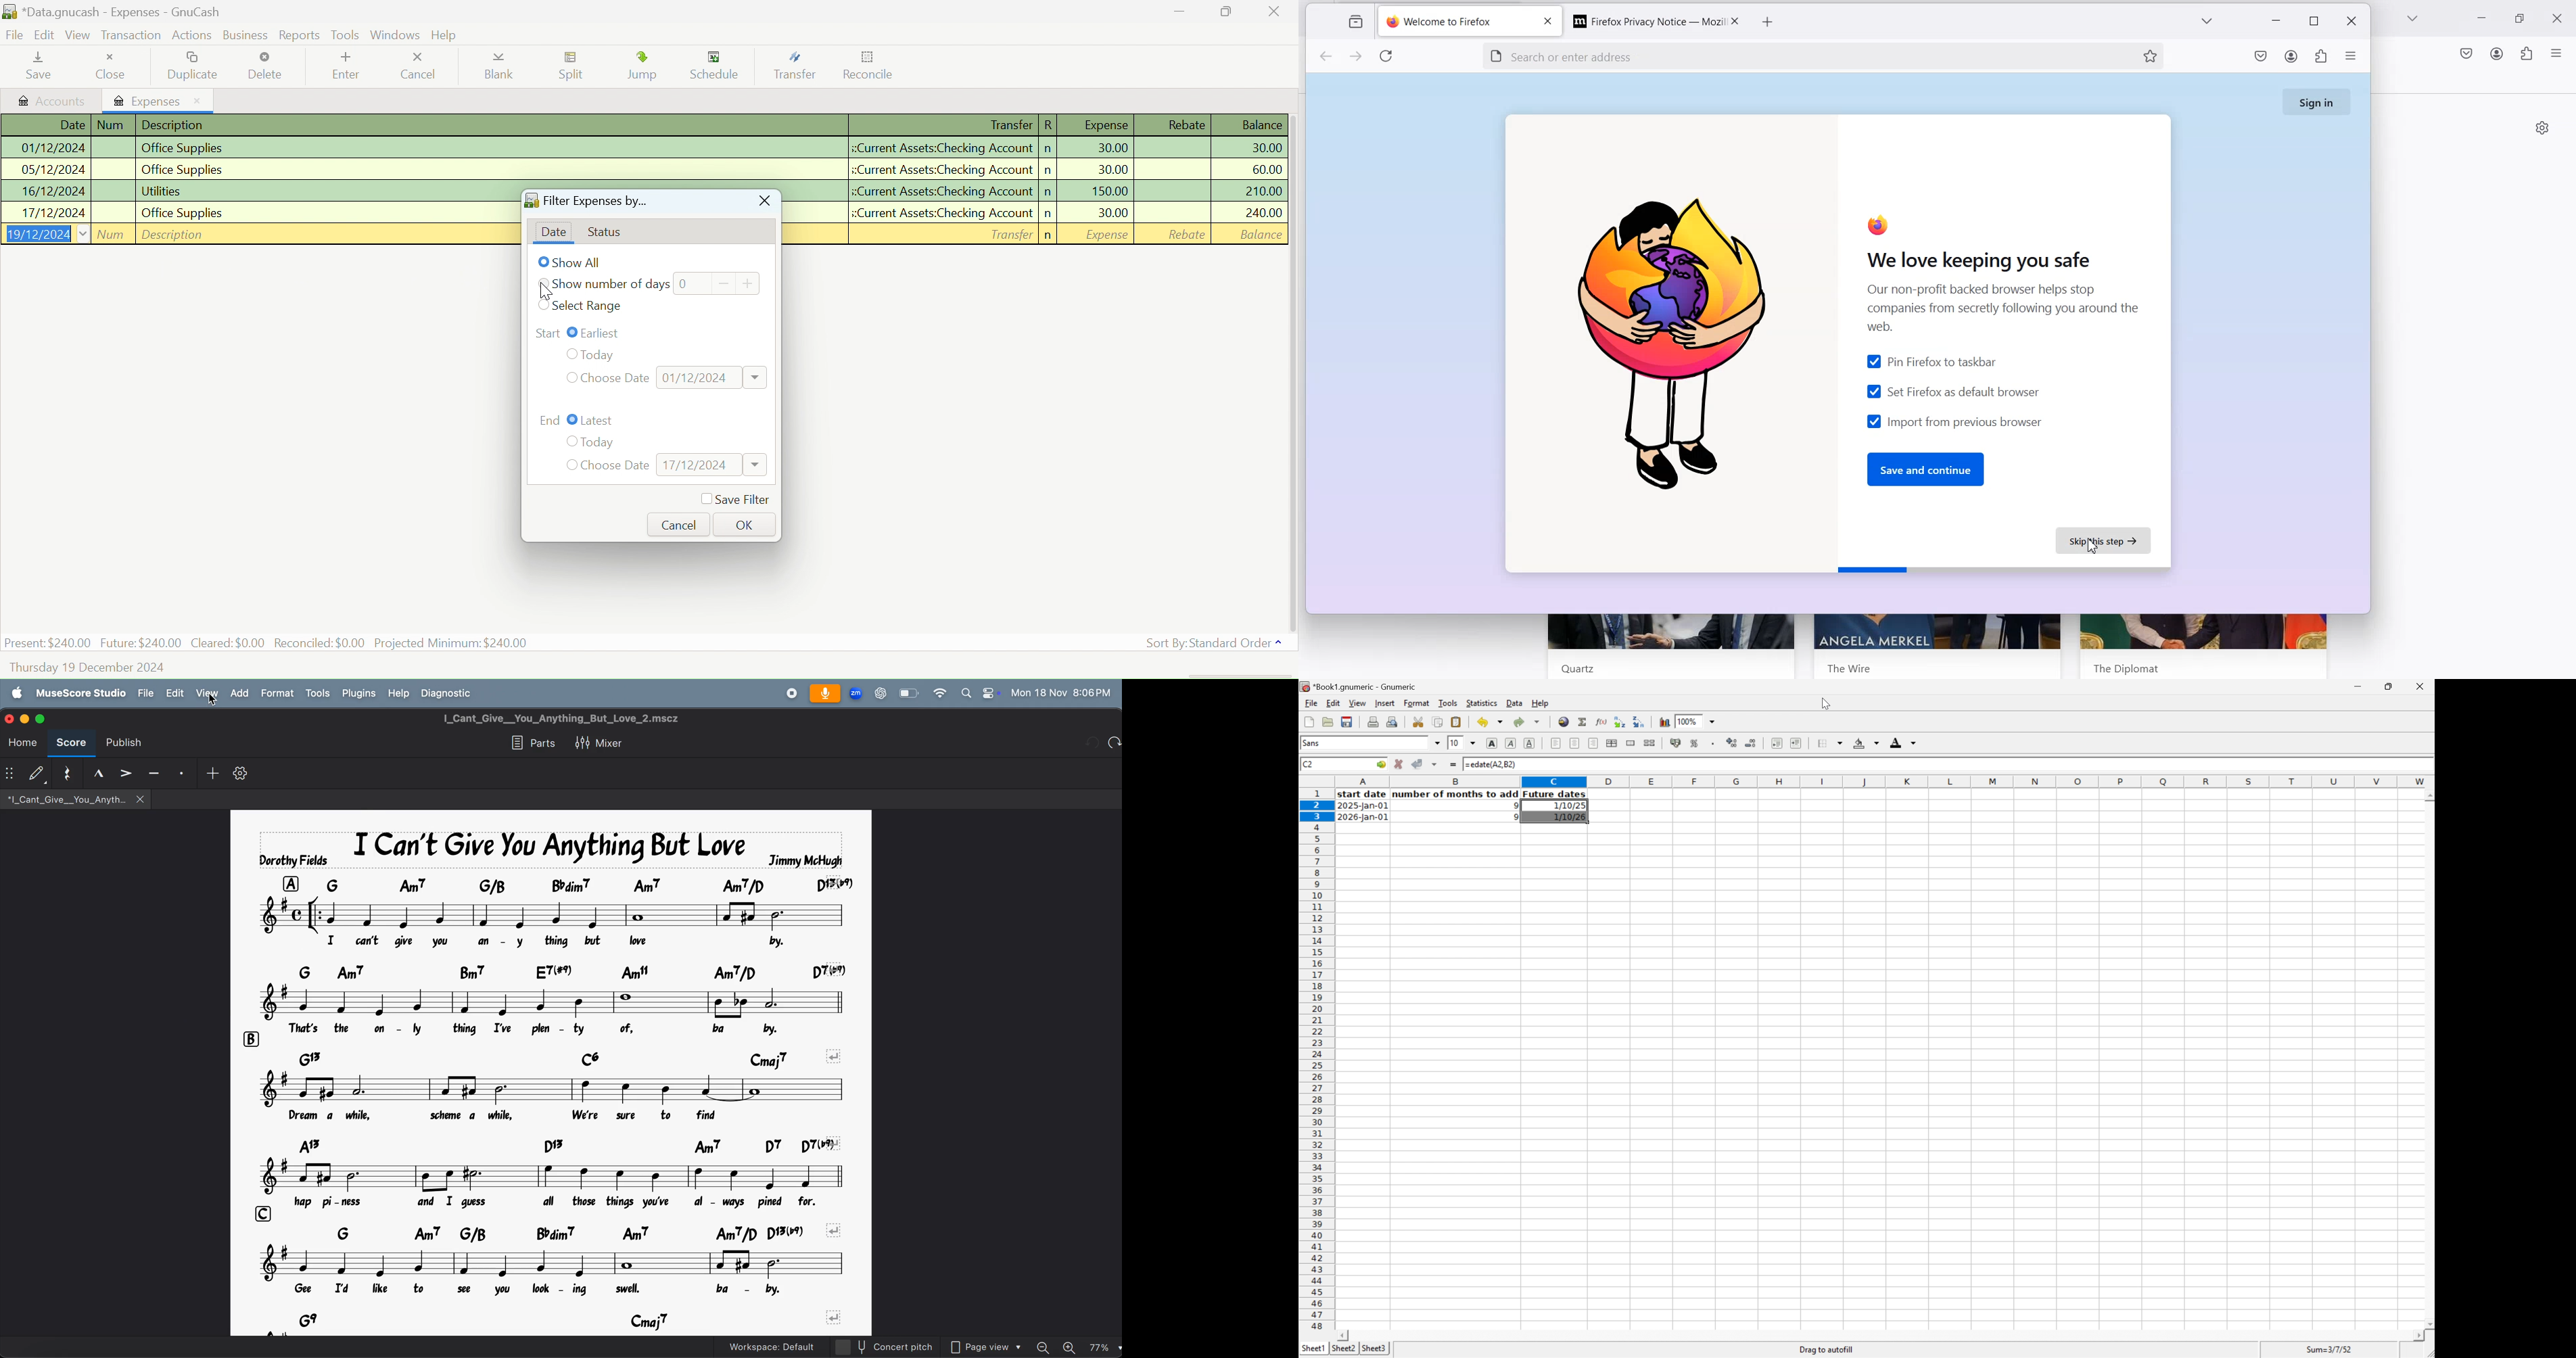 This screenshot has height=1372, width=2576. Describe the element at coordinates (1575, 743) in the screenshot. I see `Center Horizontally` at that location.